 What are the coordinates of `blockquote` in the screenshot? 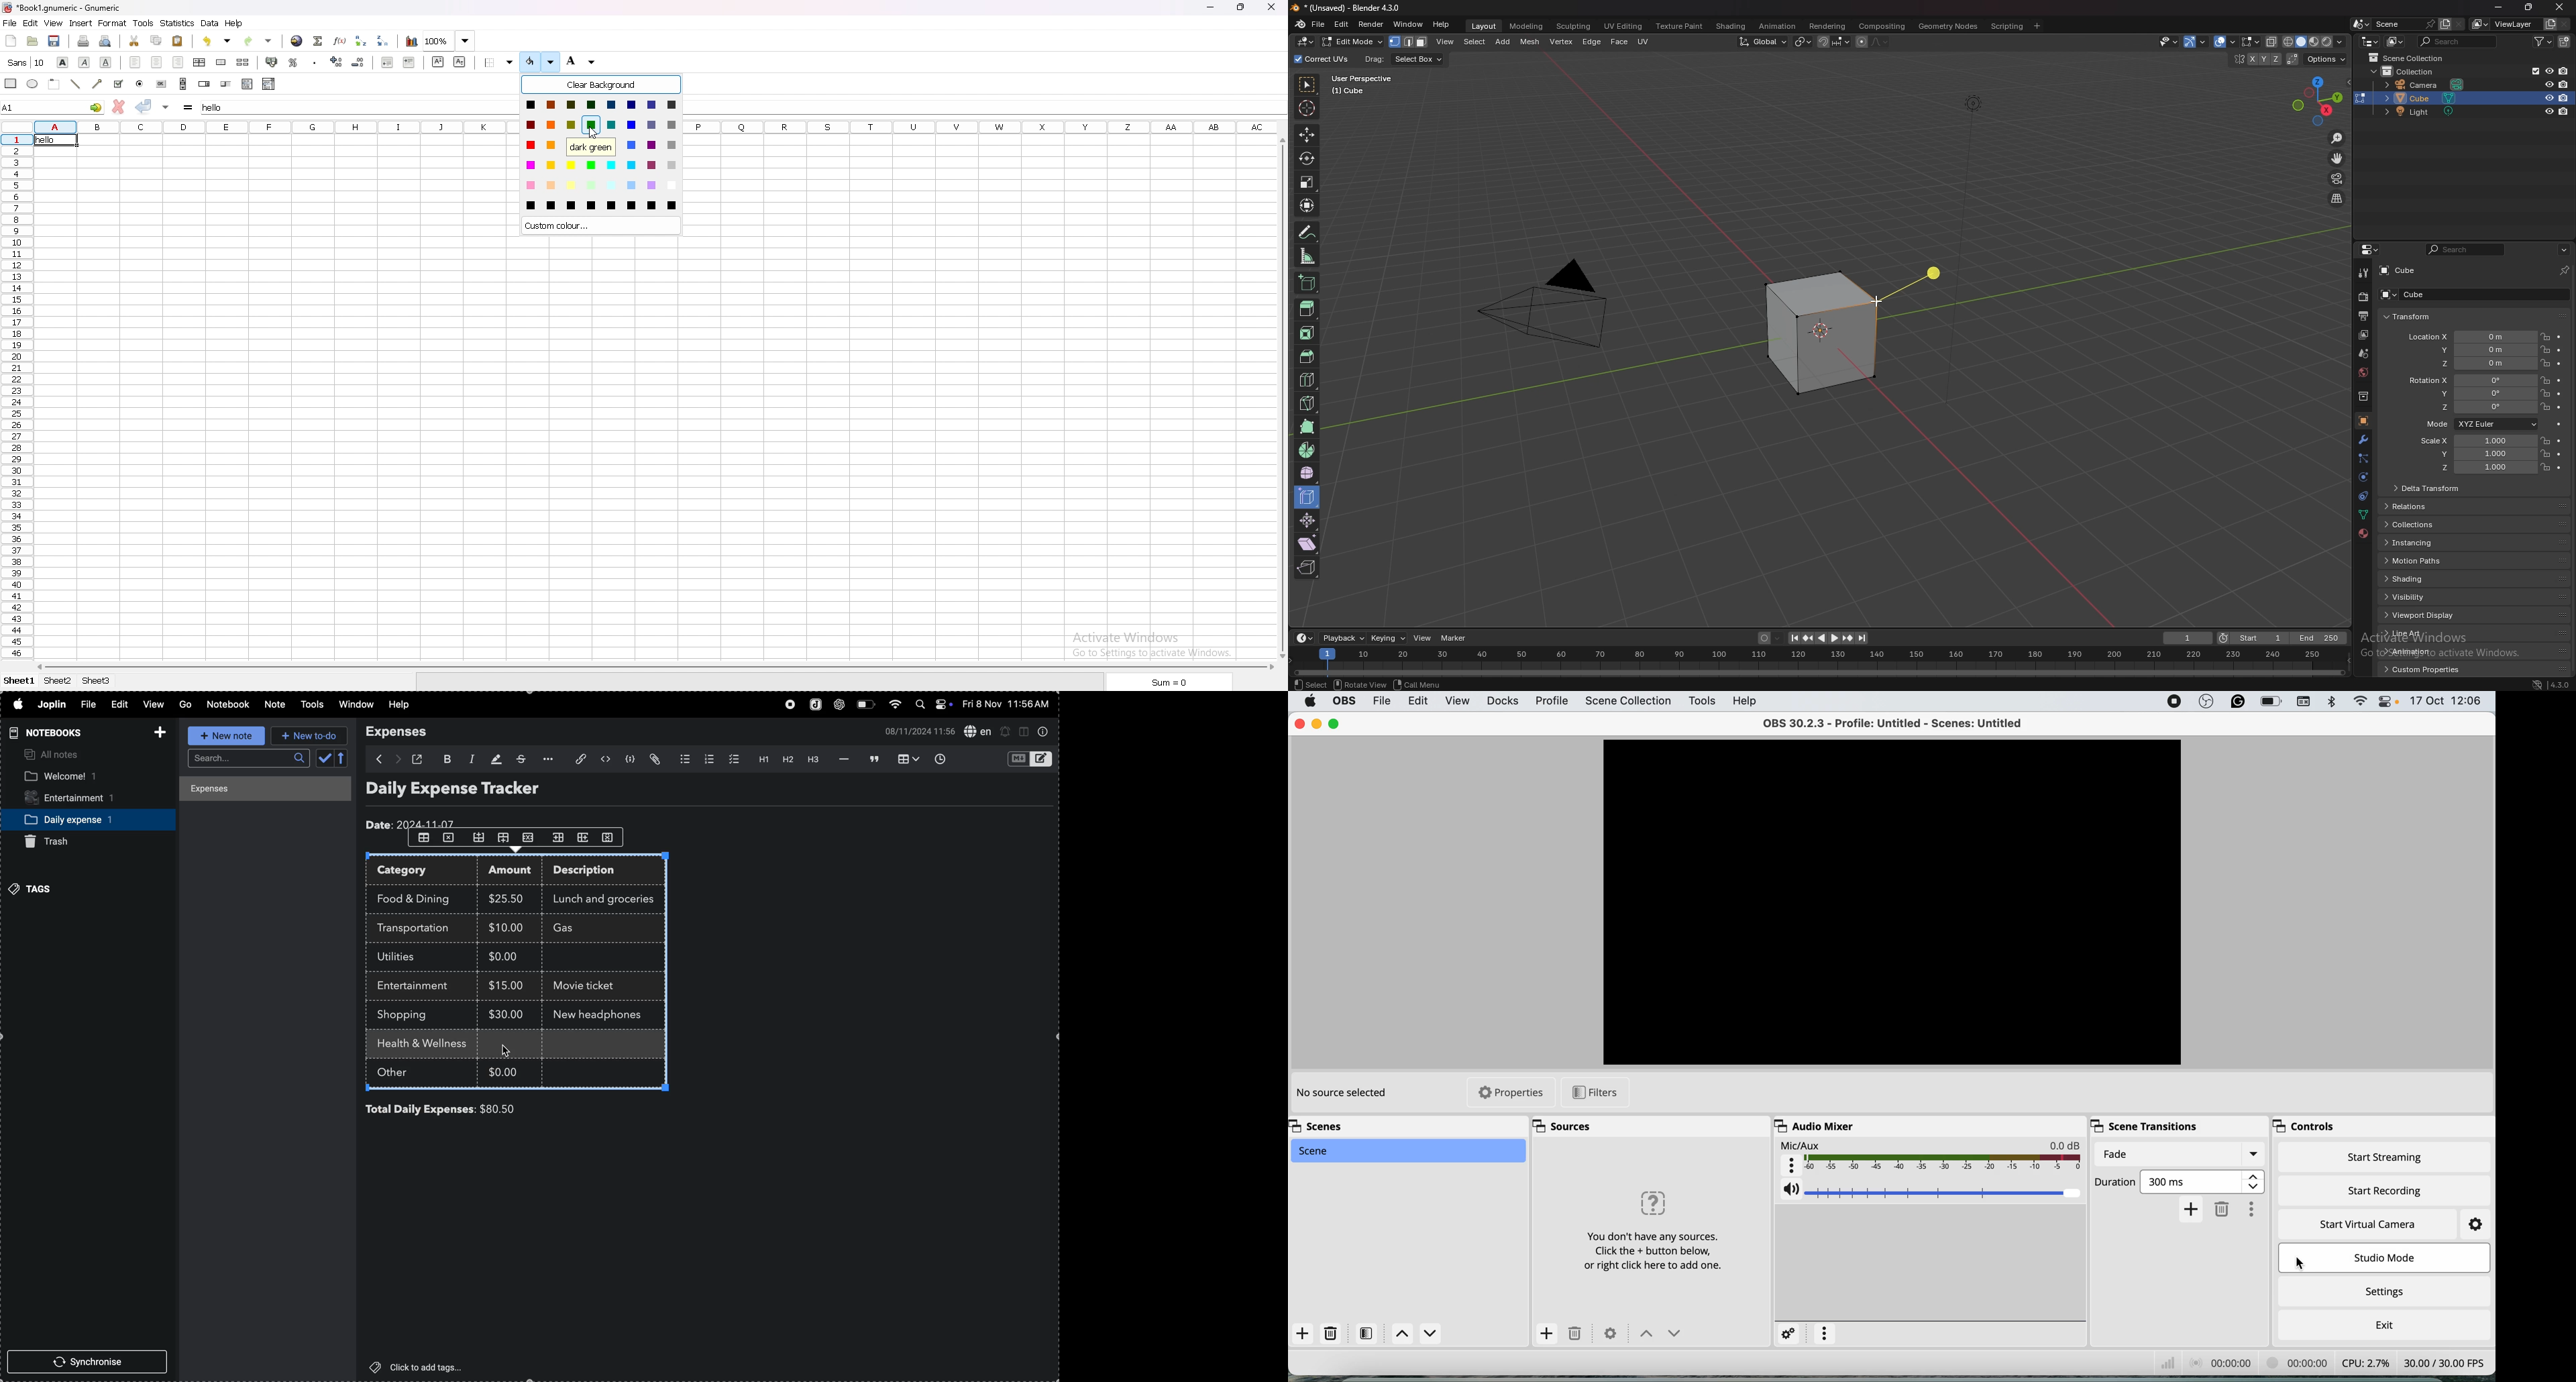 It's located at (872, 759).